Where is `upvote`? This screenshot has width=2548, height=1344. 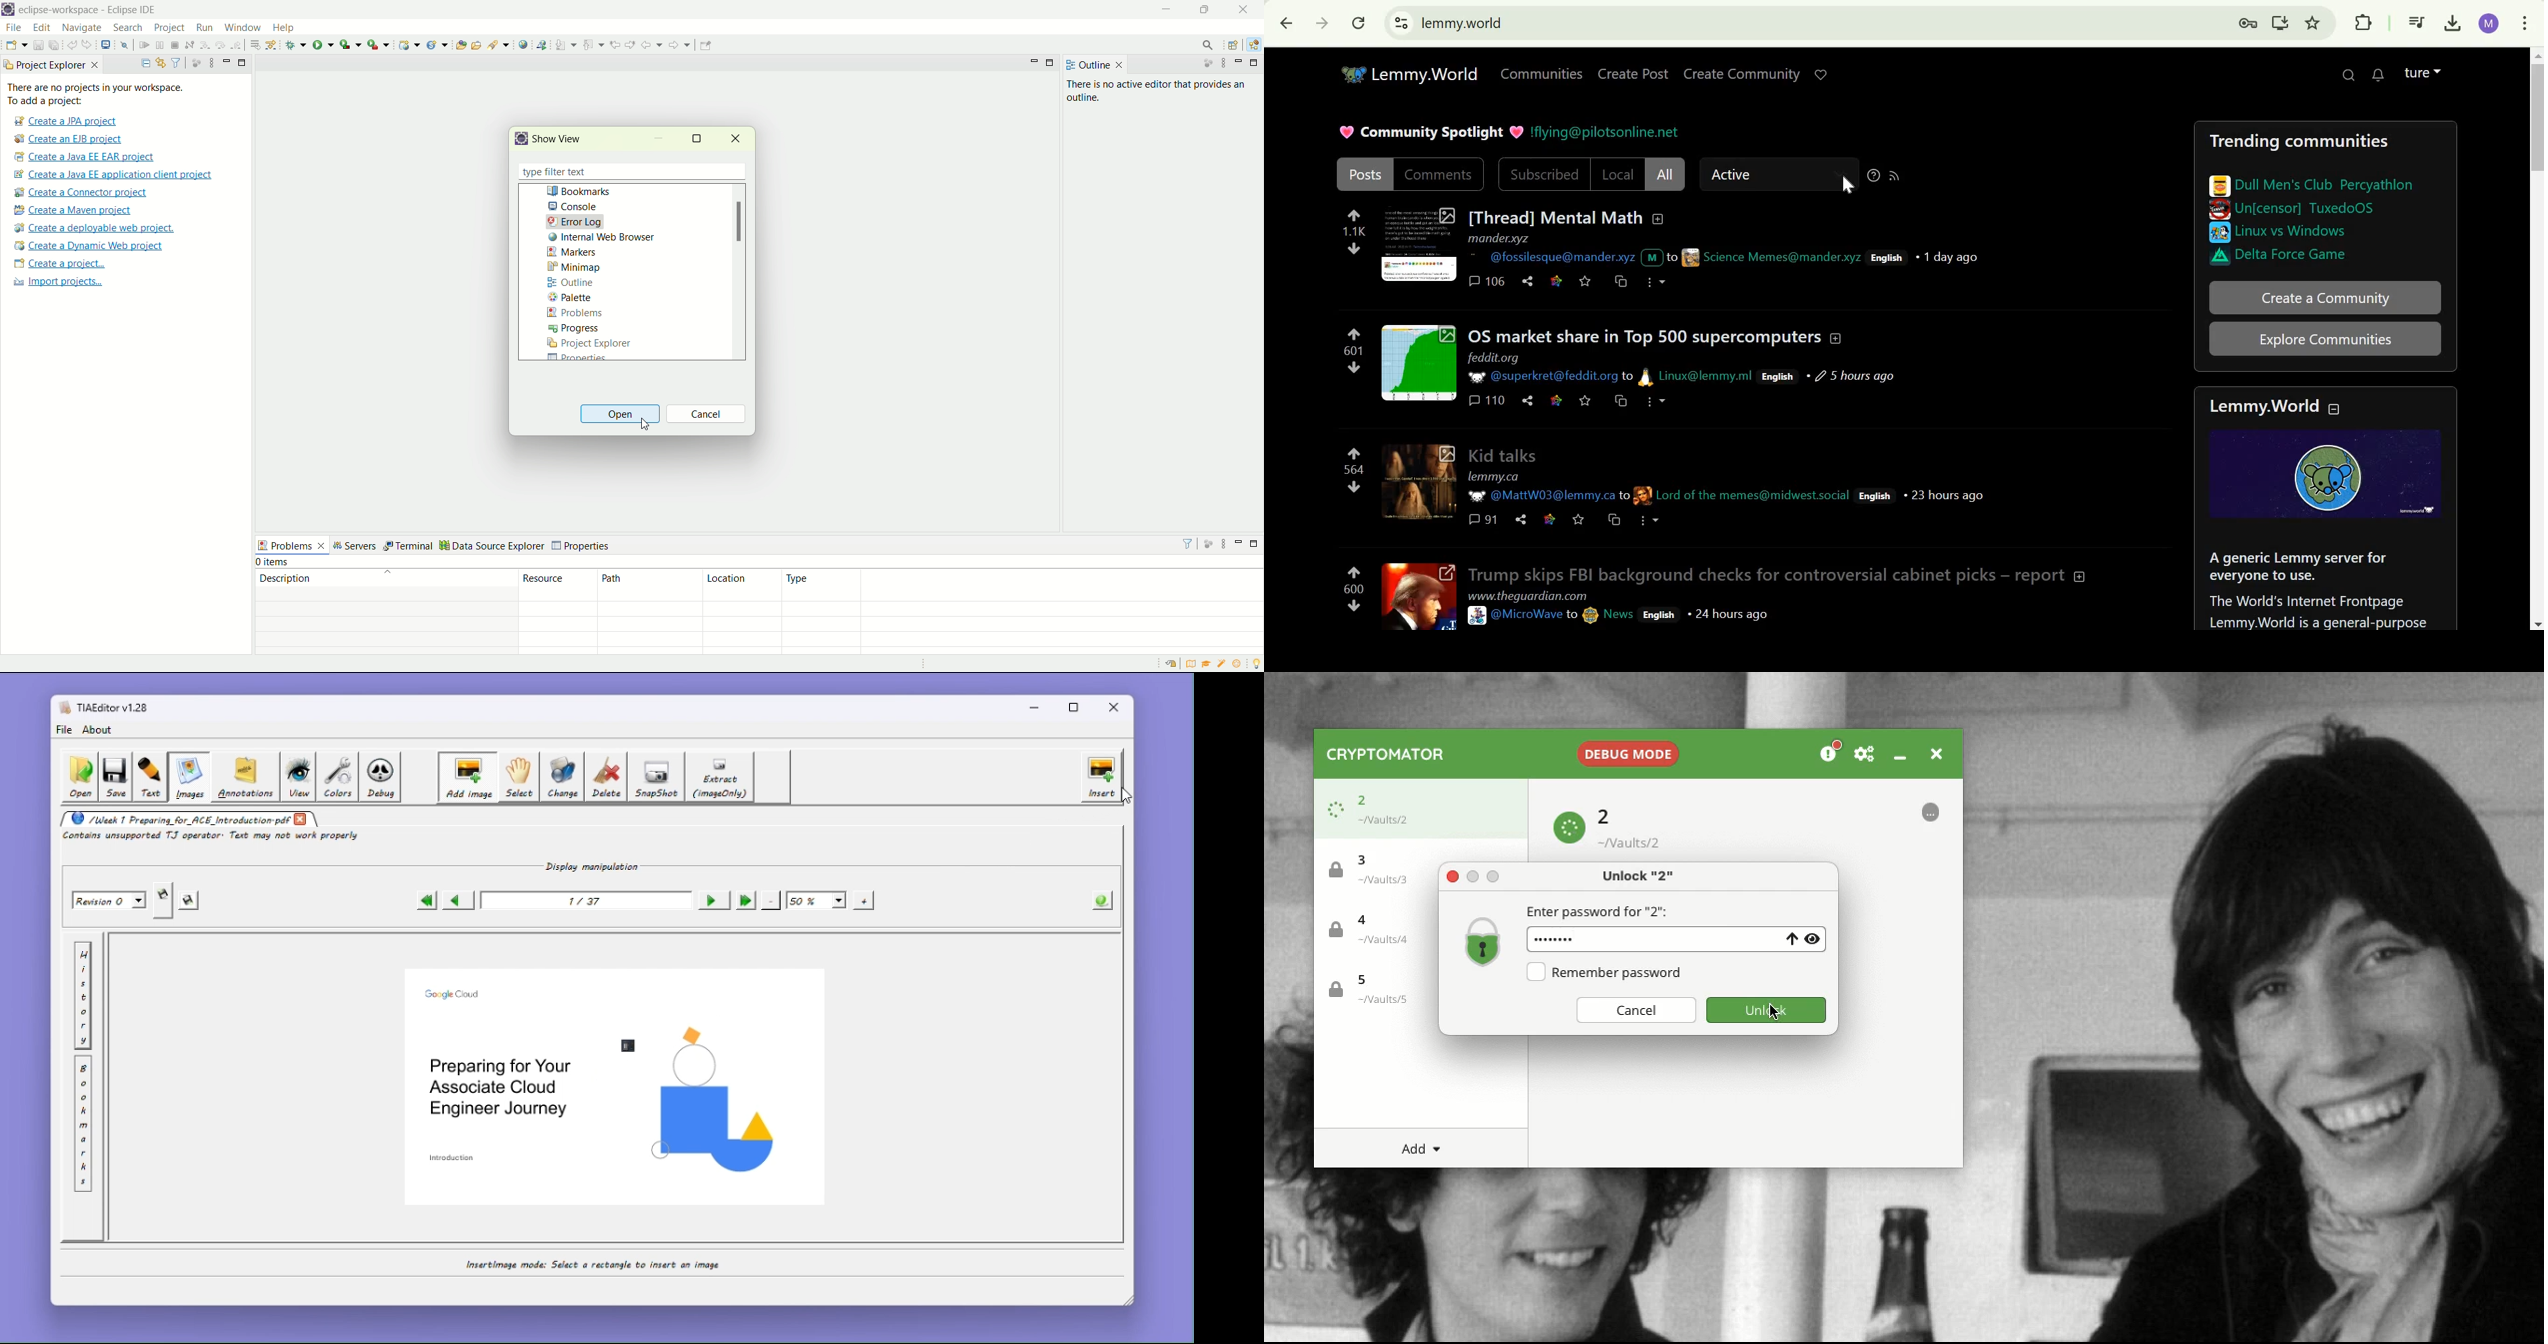 upvote is located at coordinates (1354, 572).